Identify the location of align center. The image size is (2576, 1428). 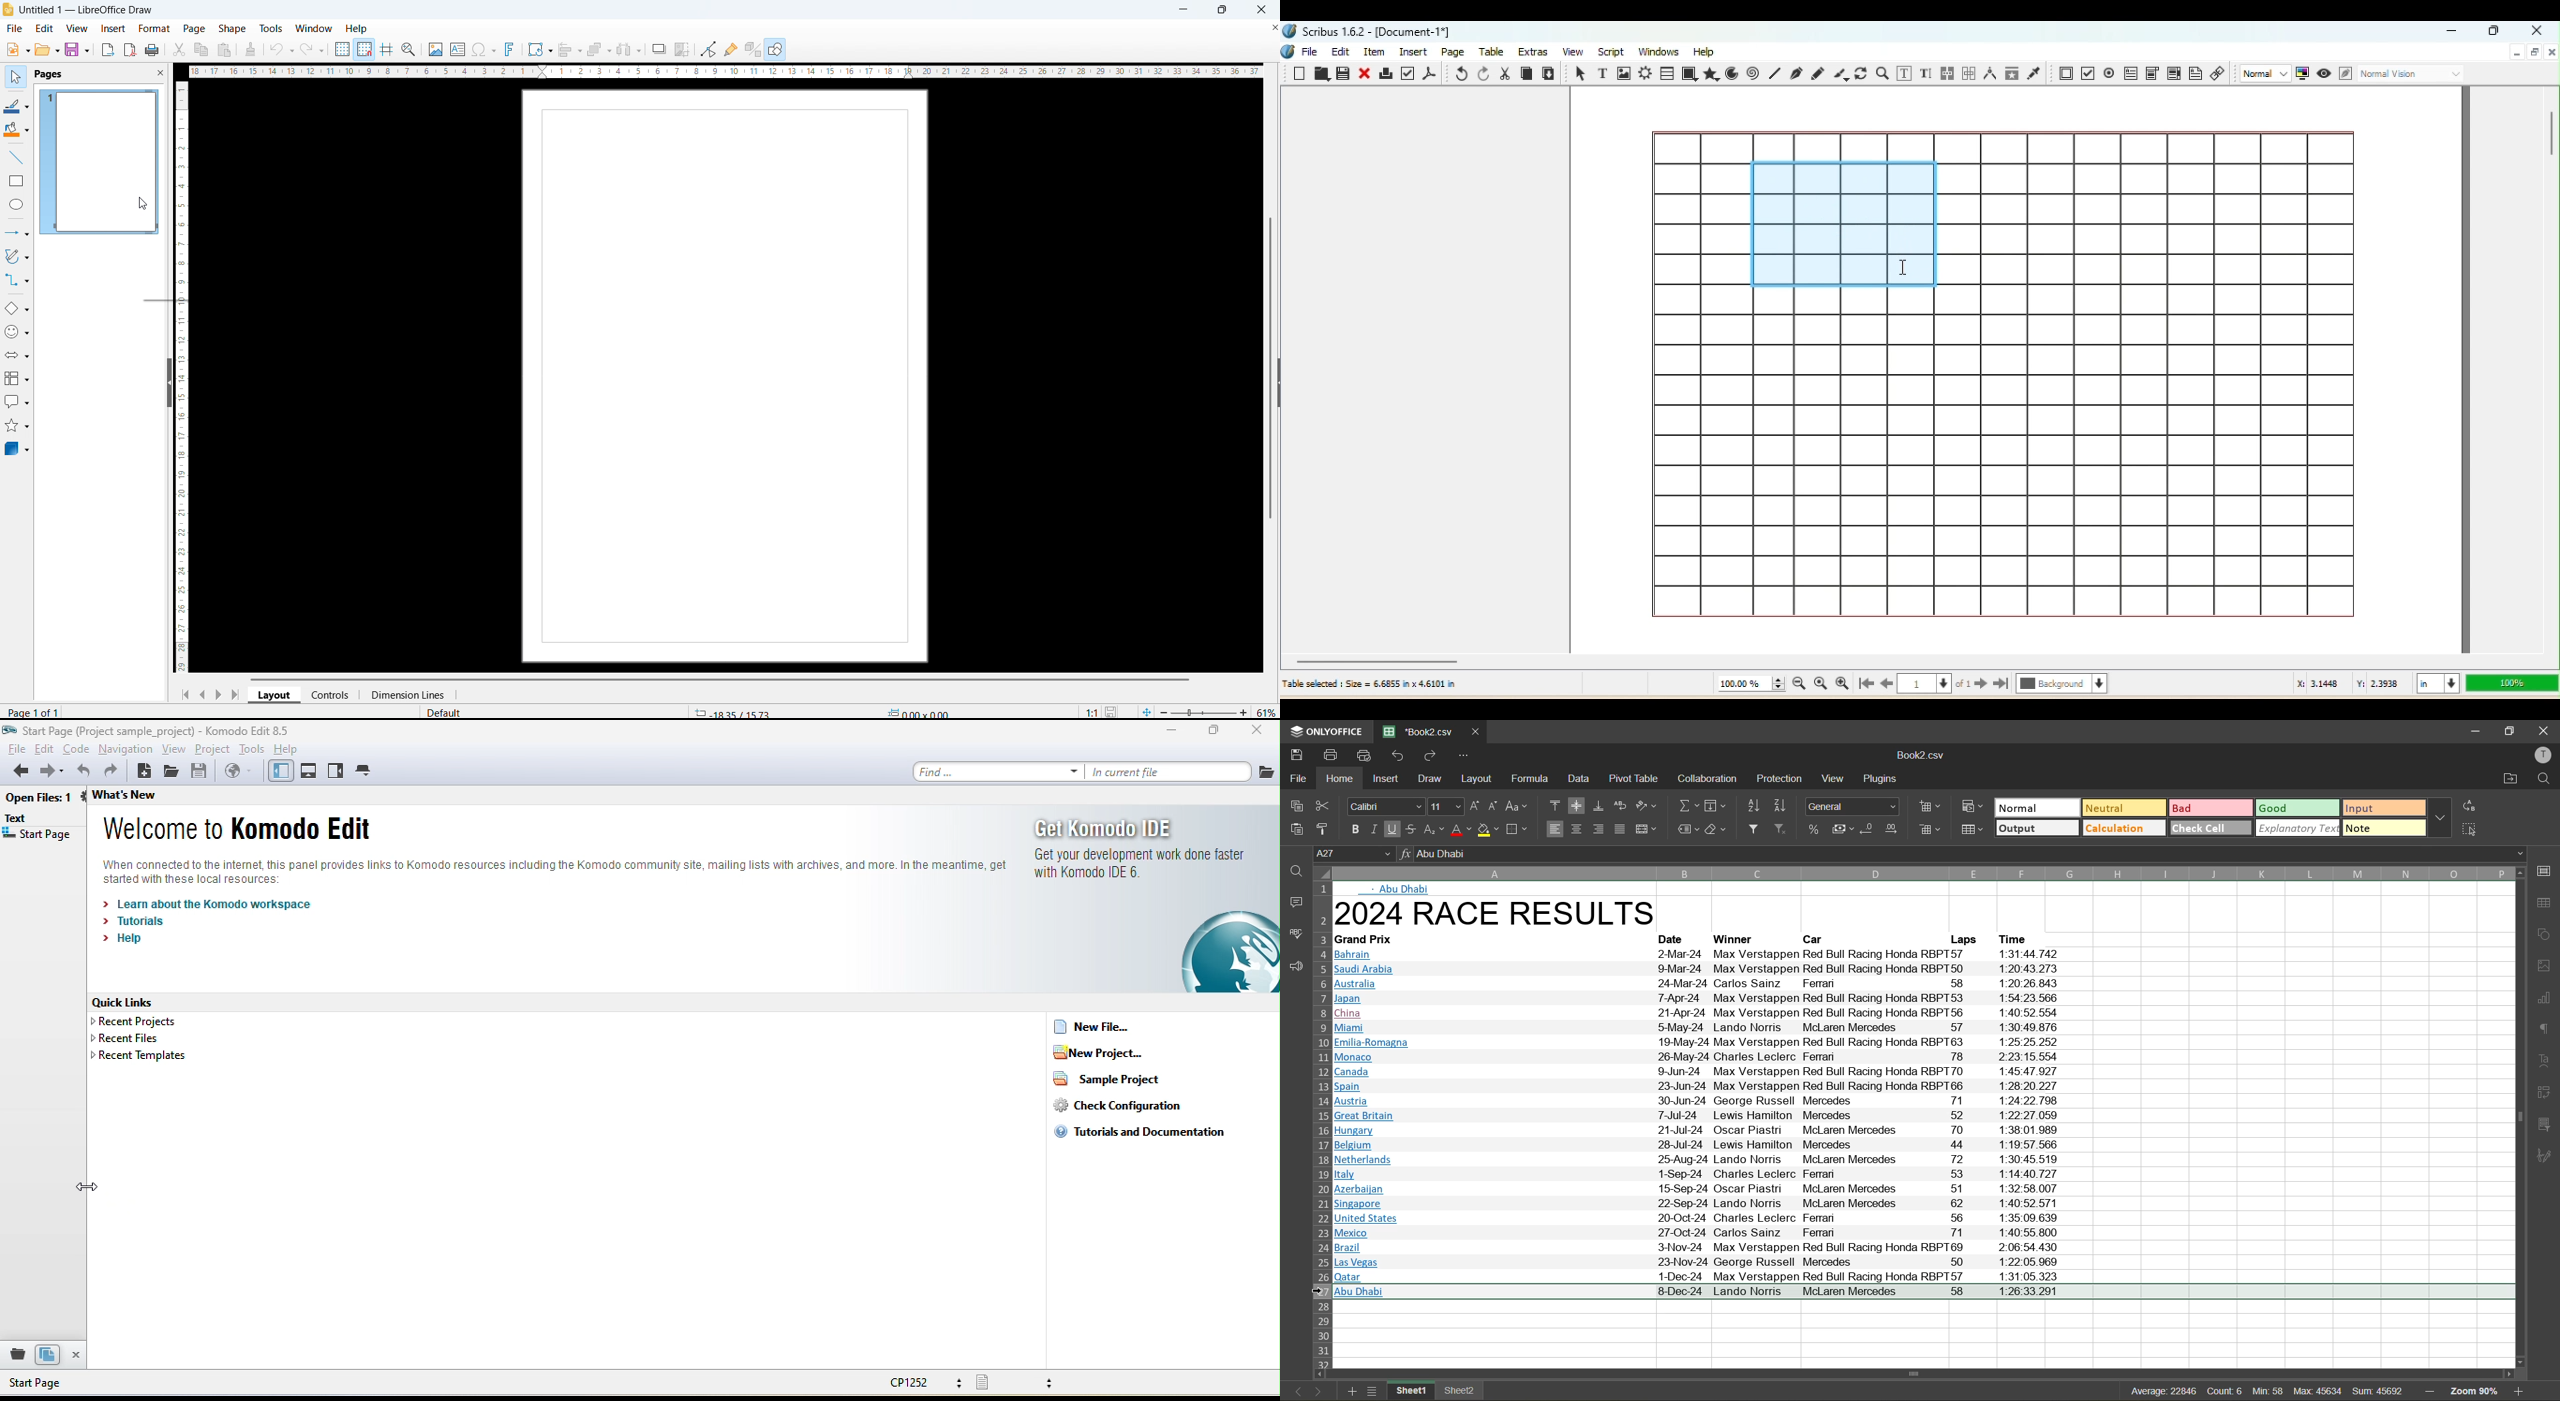
(1577, 829).